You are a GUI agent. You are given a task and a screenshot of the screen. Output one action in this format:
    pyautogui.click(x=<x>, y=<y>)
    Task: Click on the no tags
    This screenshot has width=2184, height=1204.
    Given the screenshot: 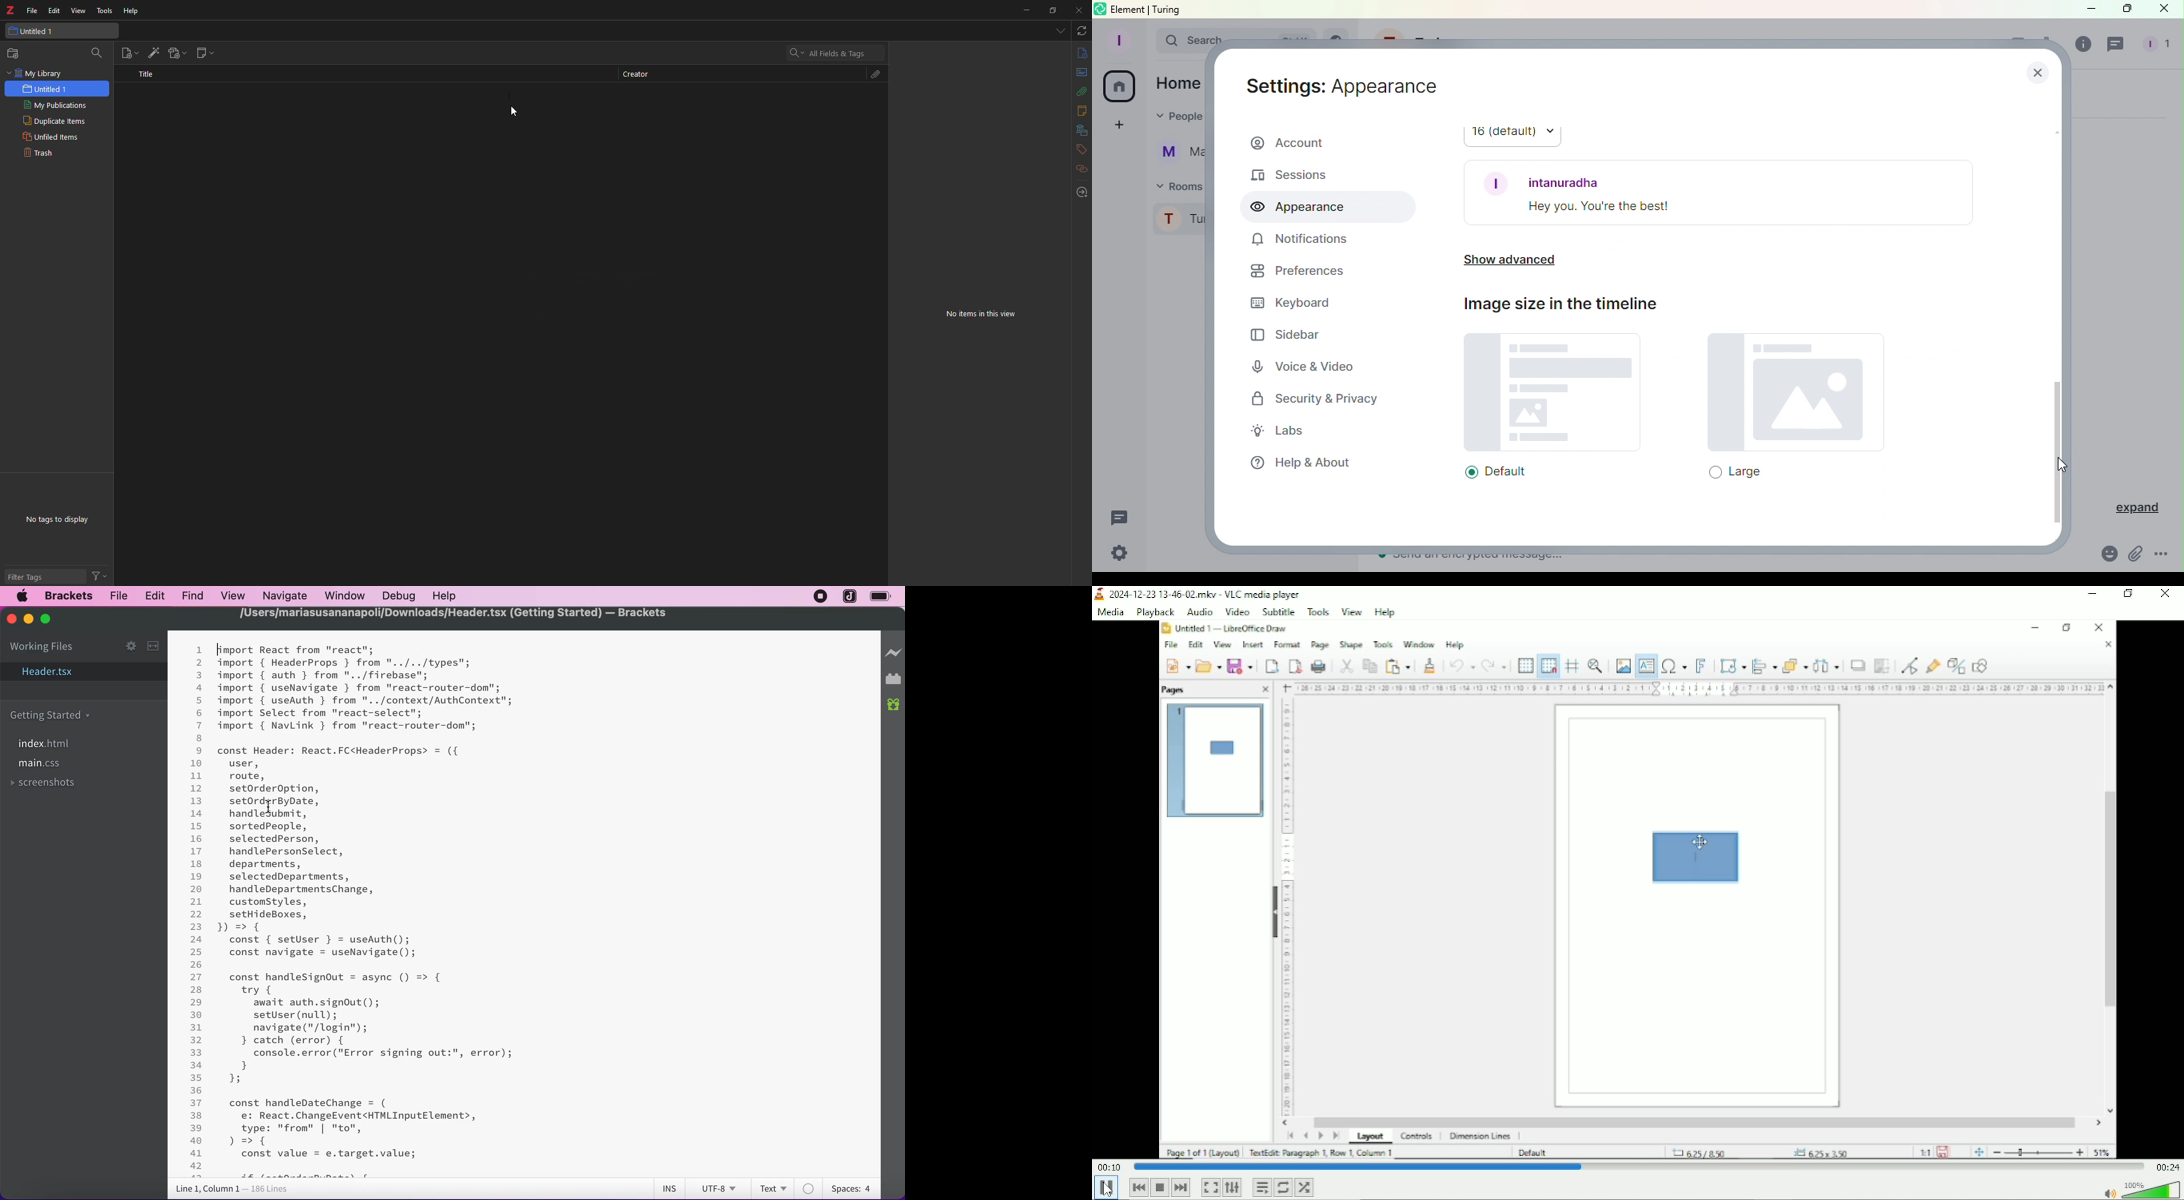 What is the action you would take?
    pyautogui.click(x=63, y=519)
    